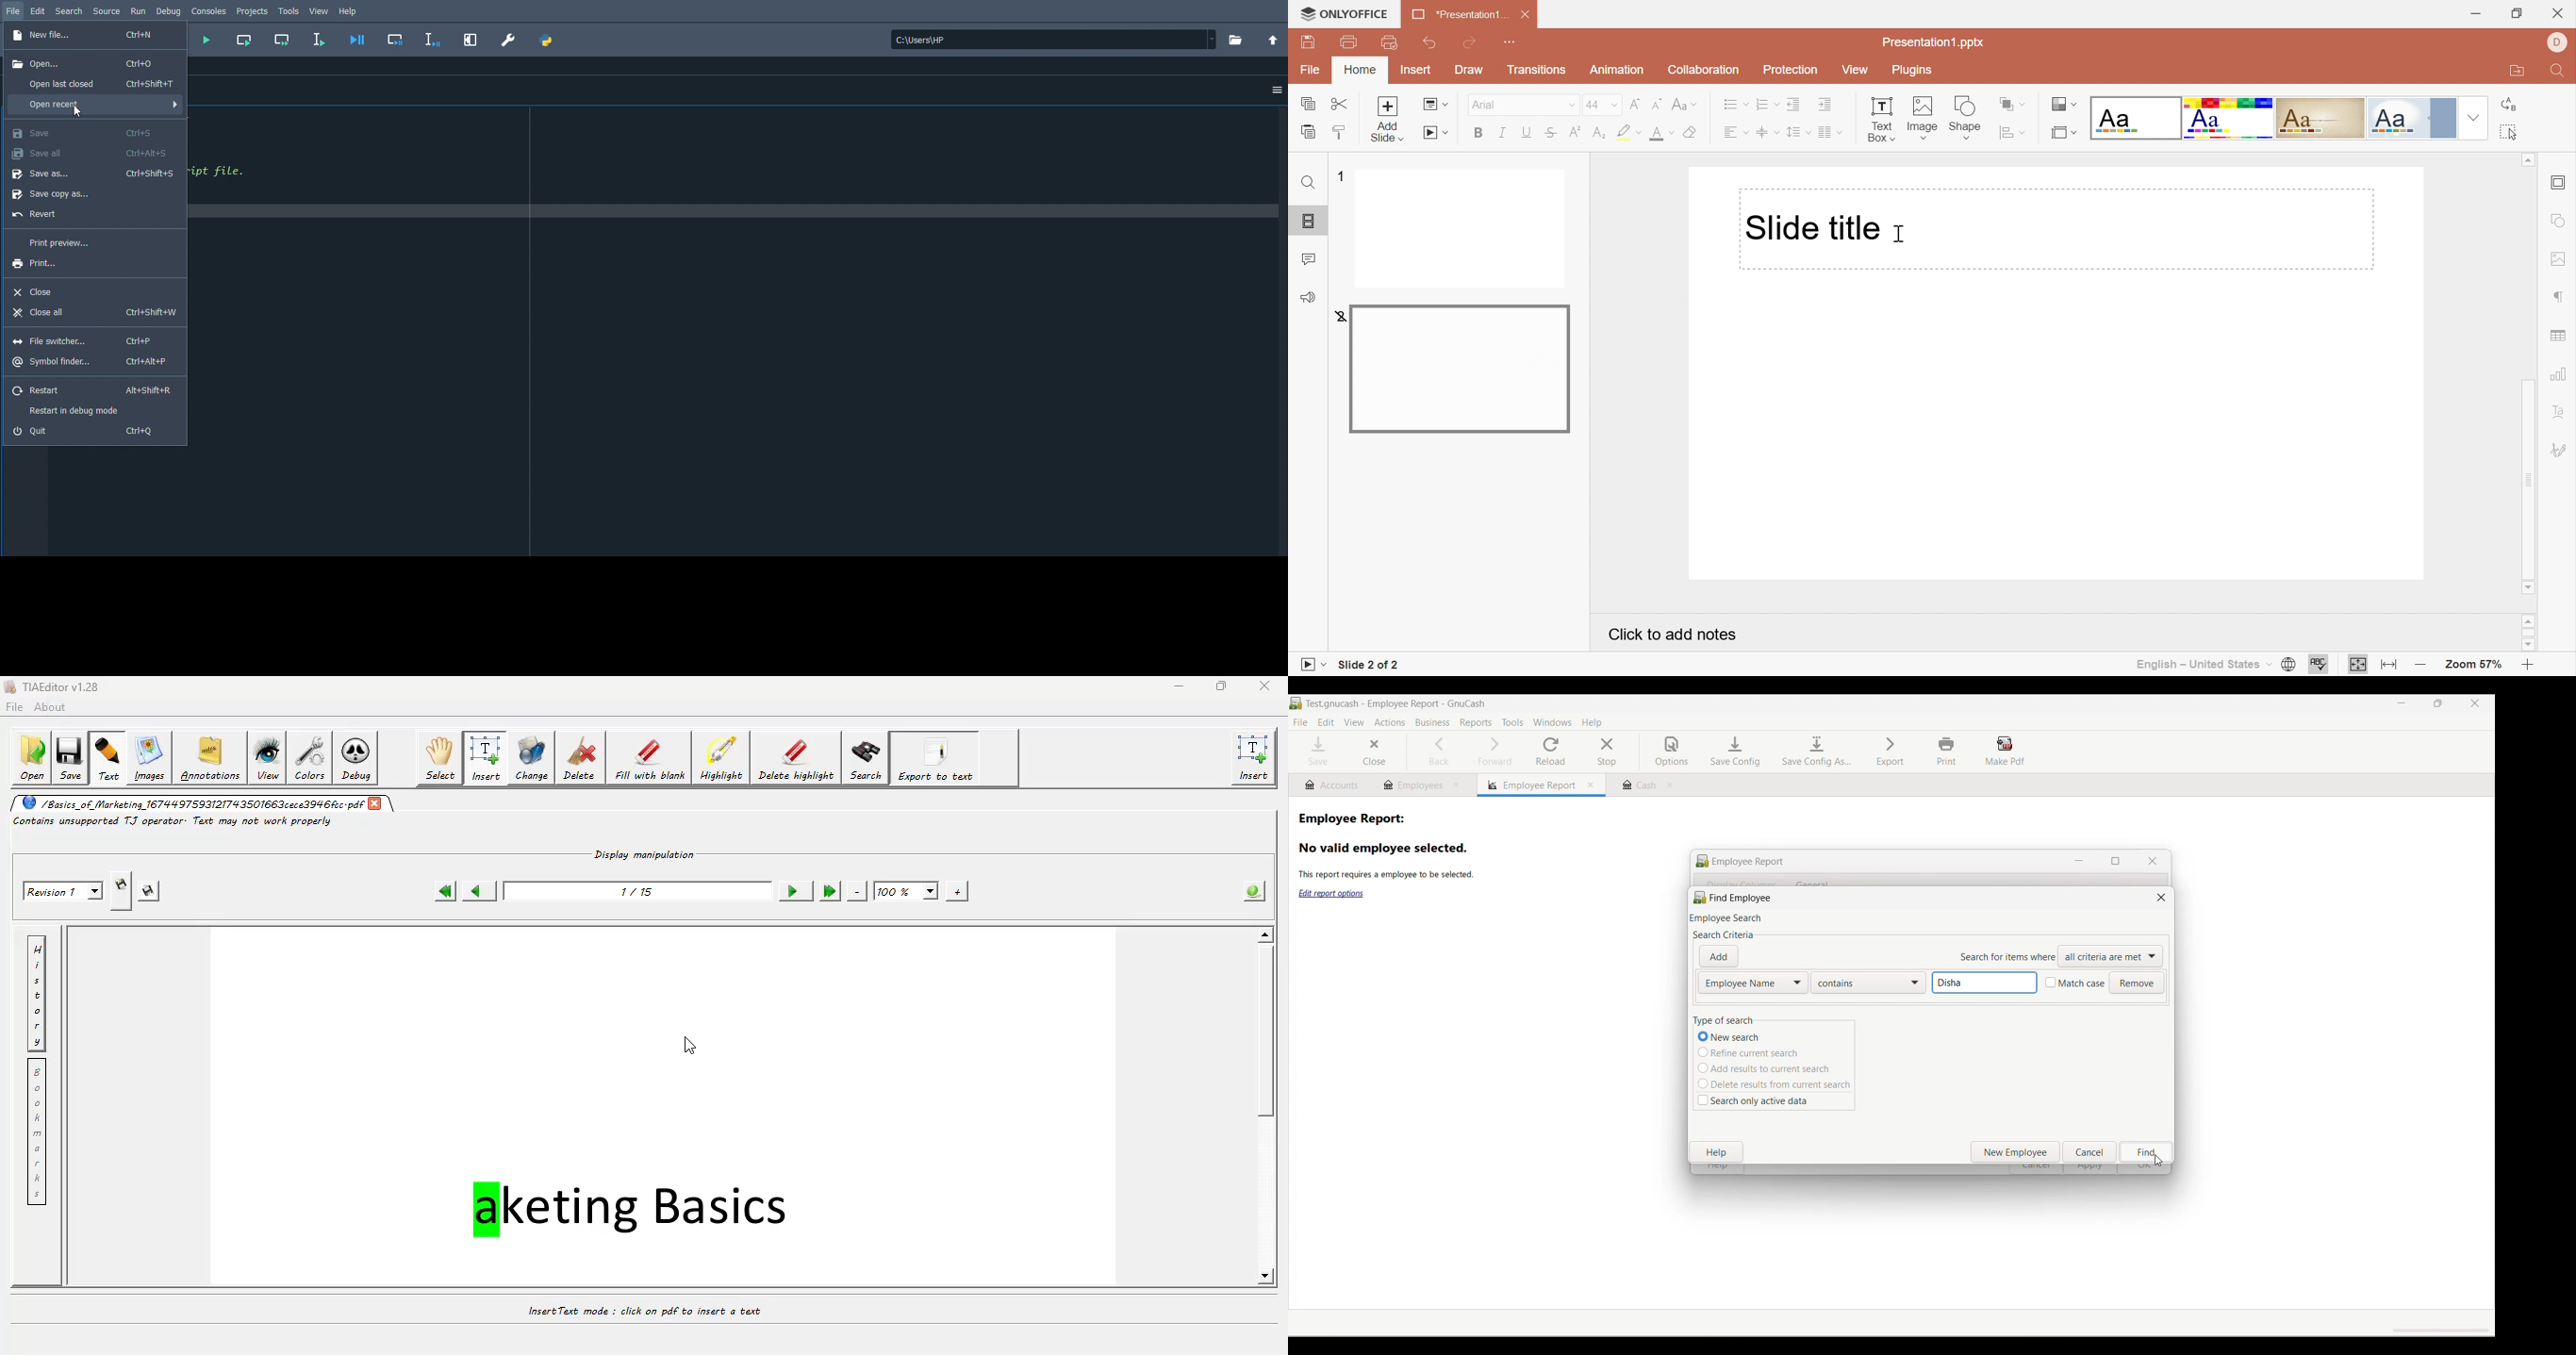  What do you see at coordinates (2470, 666) in the screenshot?
I see `Zoom 57%` at bounding box center [2470, 666].